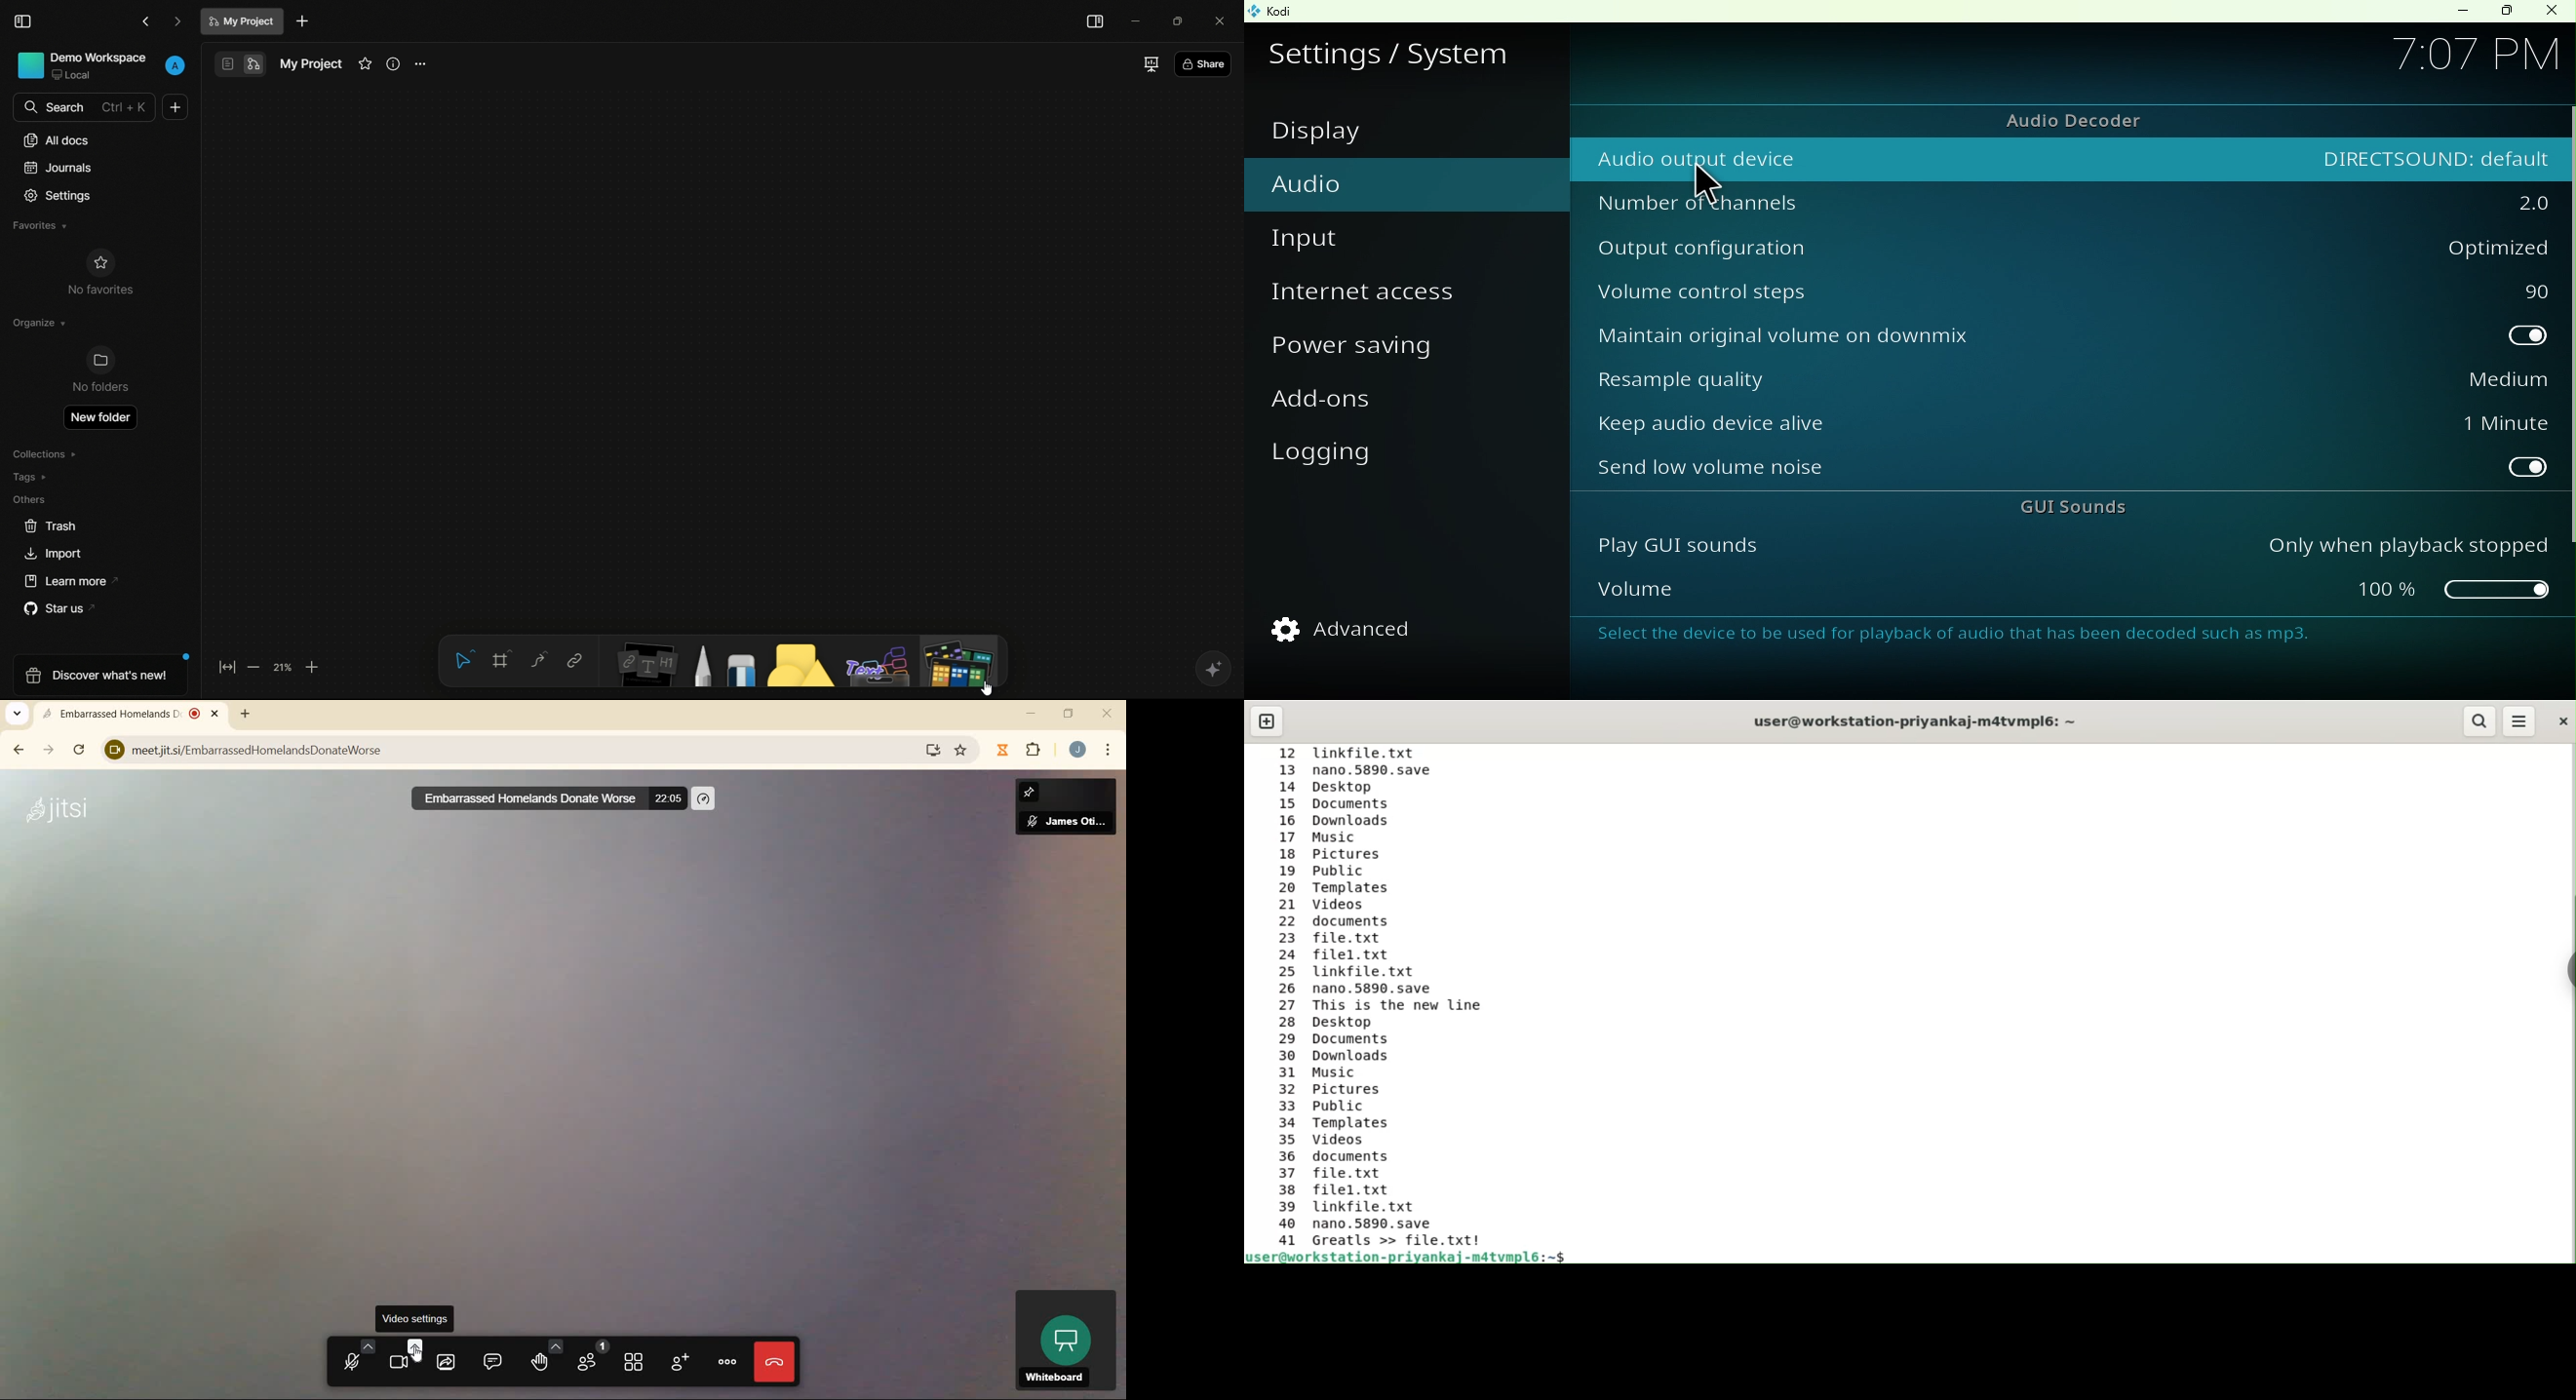 The width and height of the screenshot is (2576, 1400). Describe the element at coordinates (492, 1360) in the screenshot. I see `open chat` at that location.